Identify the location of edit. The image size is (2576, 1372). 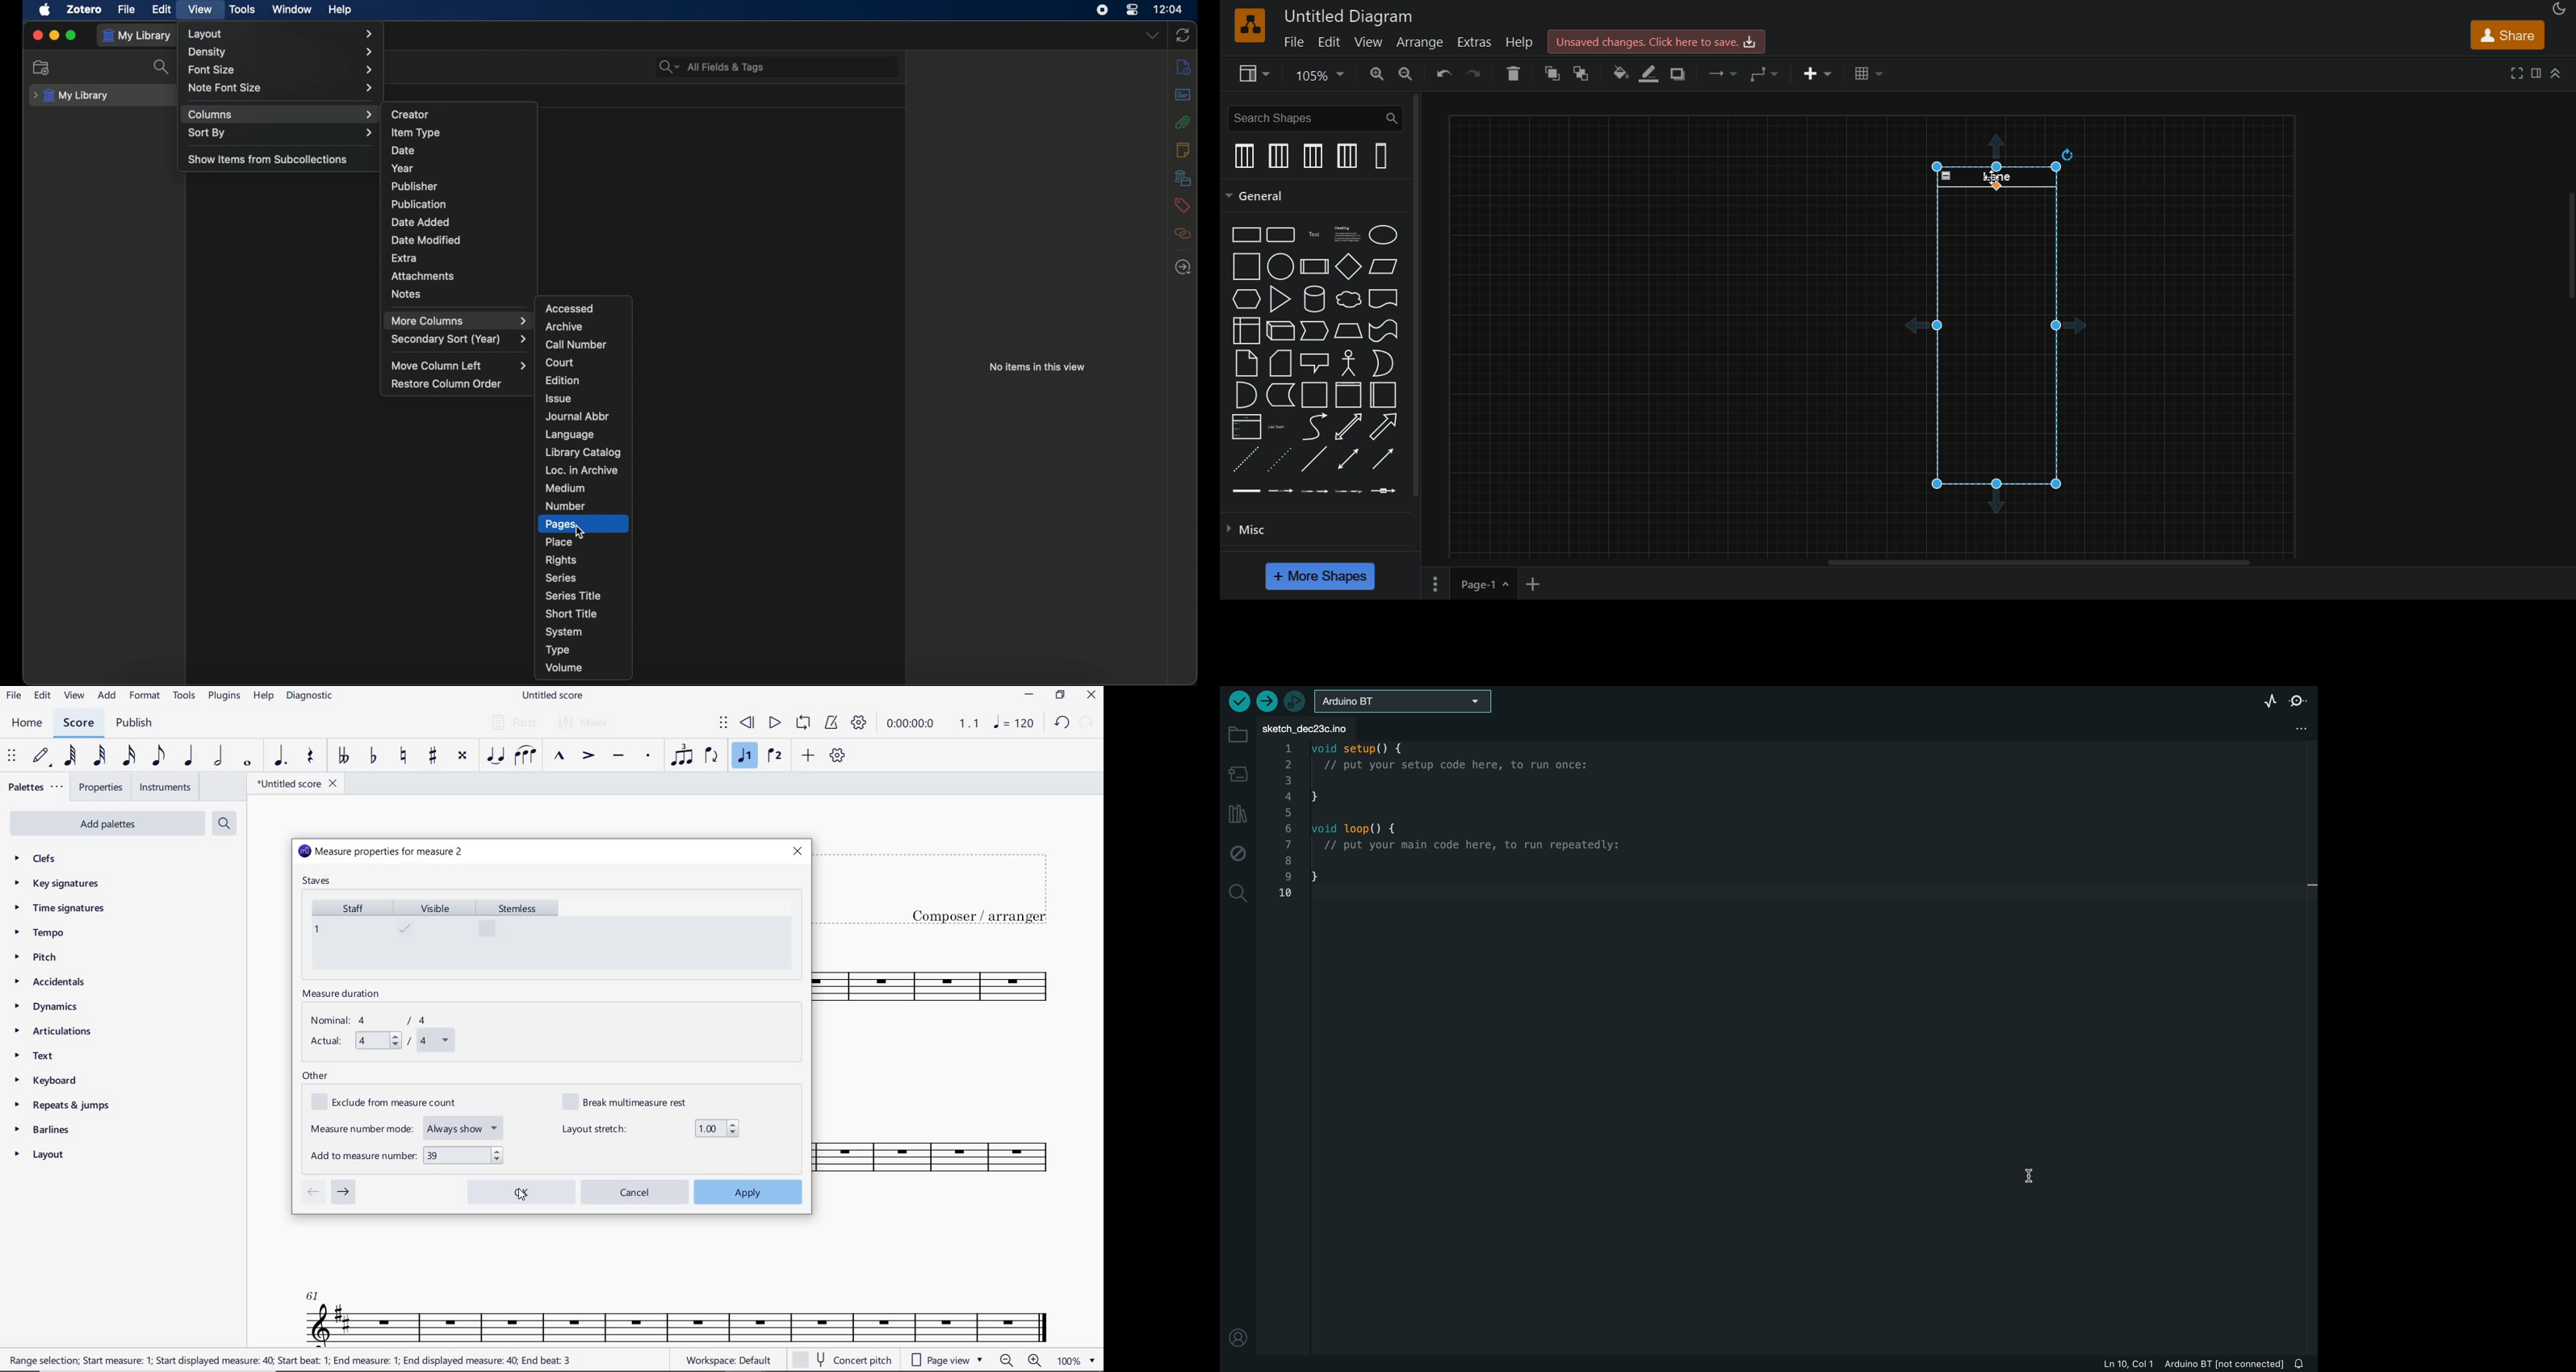
(164, 9).